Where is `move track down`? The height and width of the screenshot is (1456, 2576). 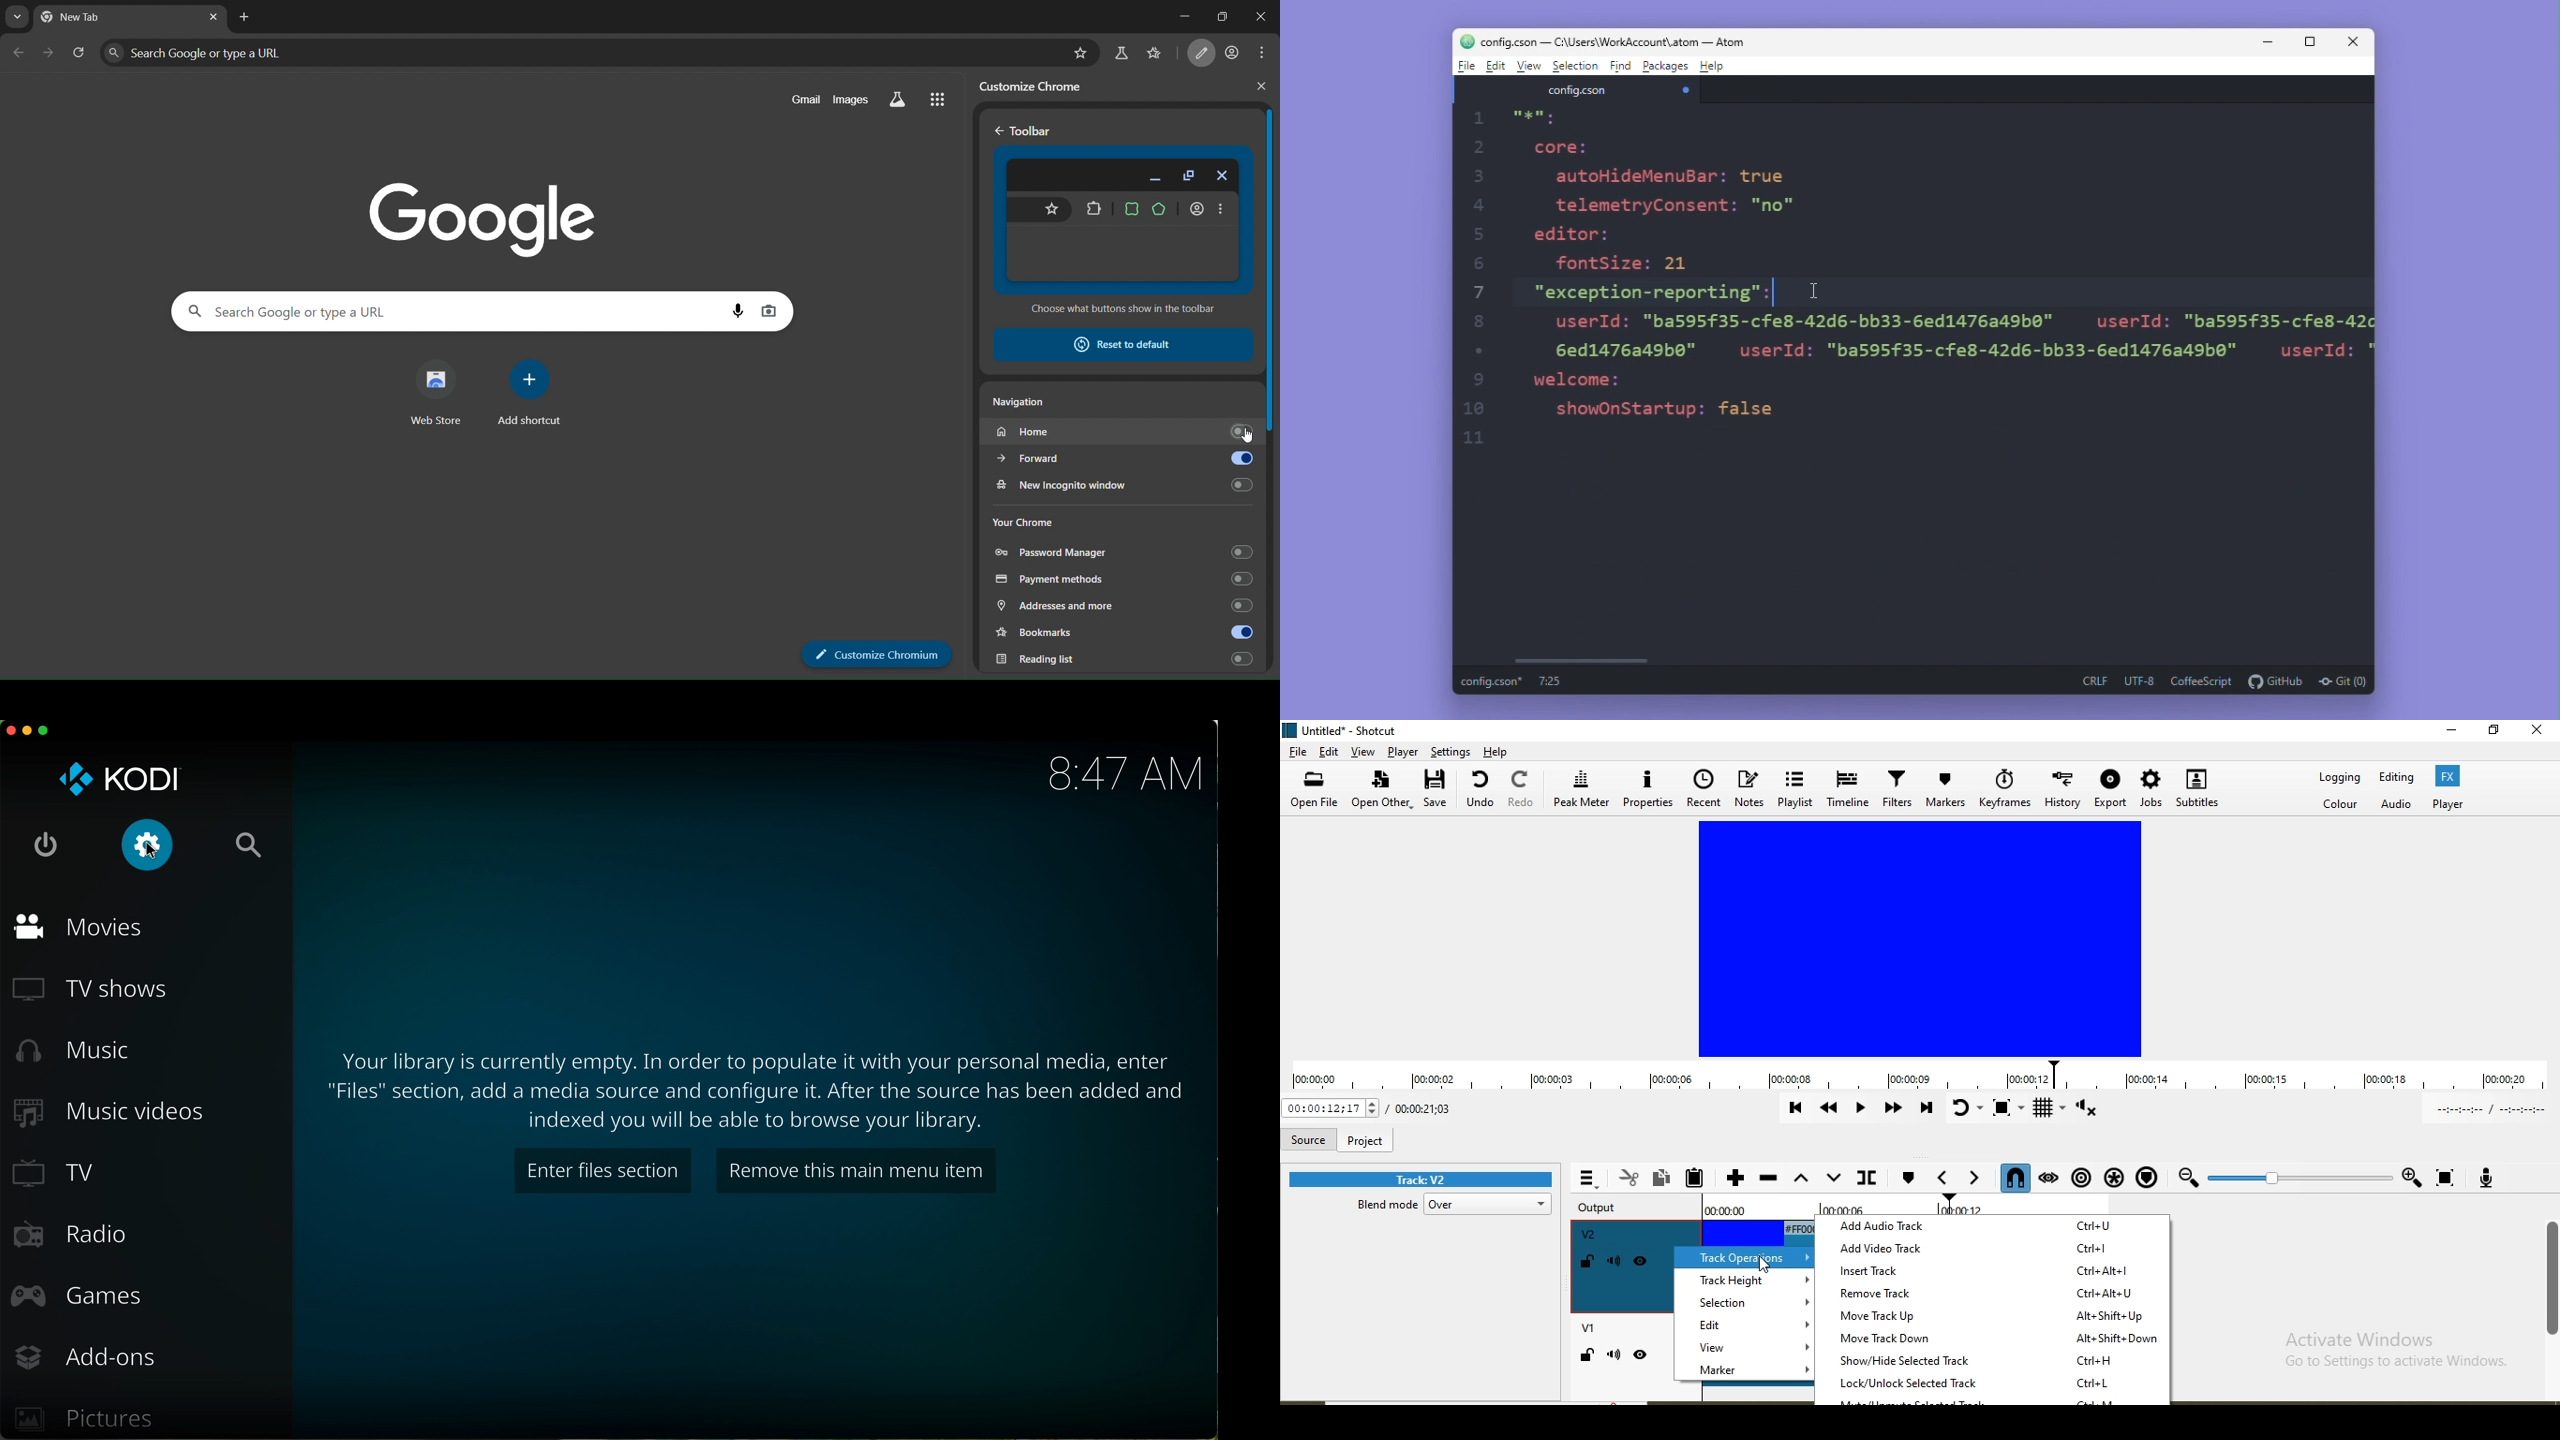
move track down is located at coordinates (1996, 1339).